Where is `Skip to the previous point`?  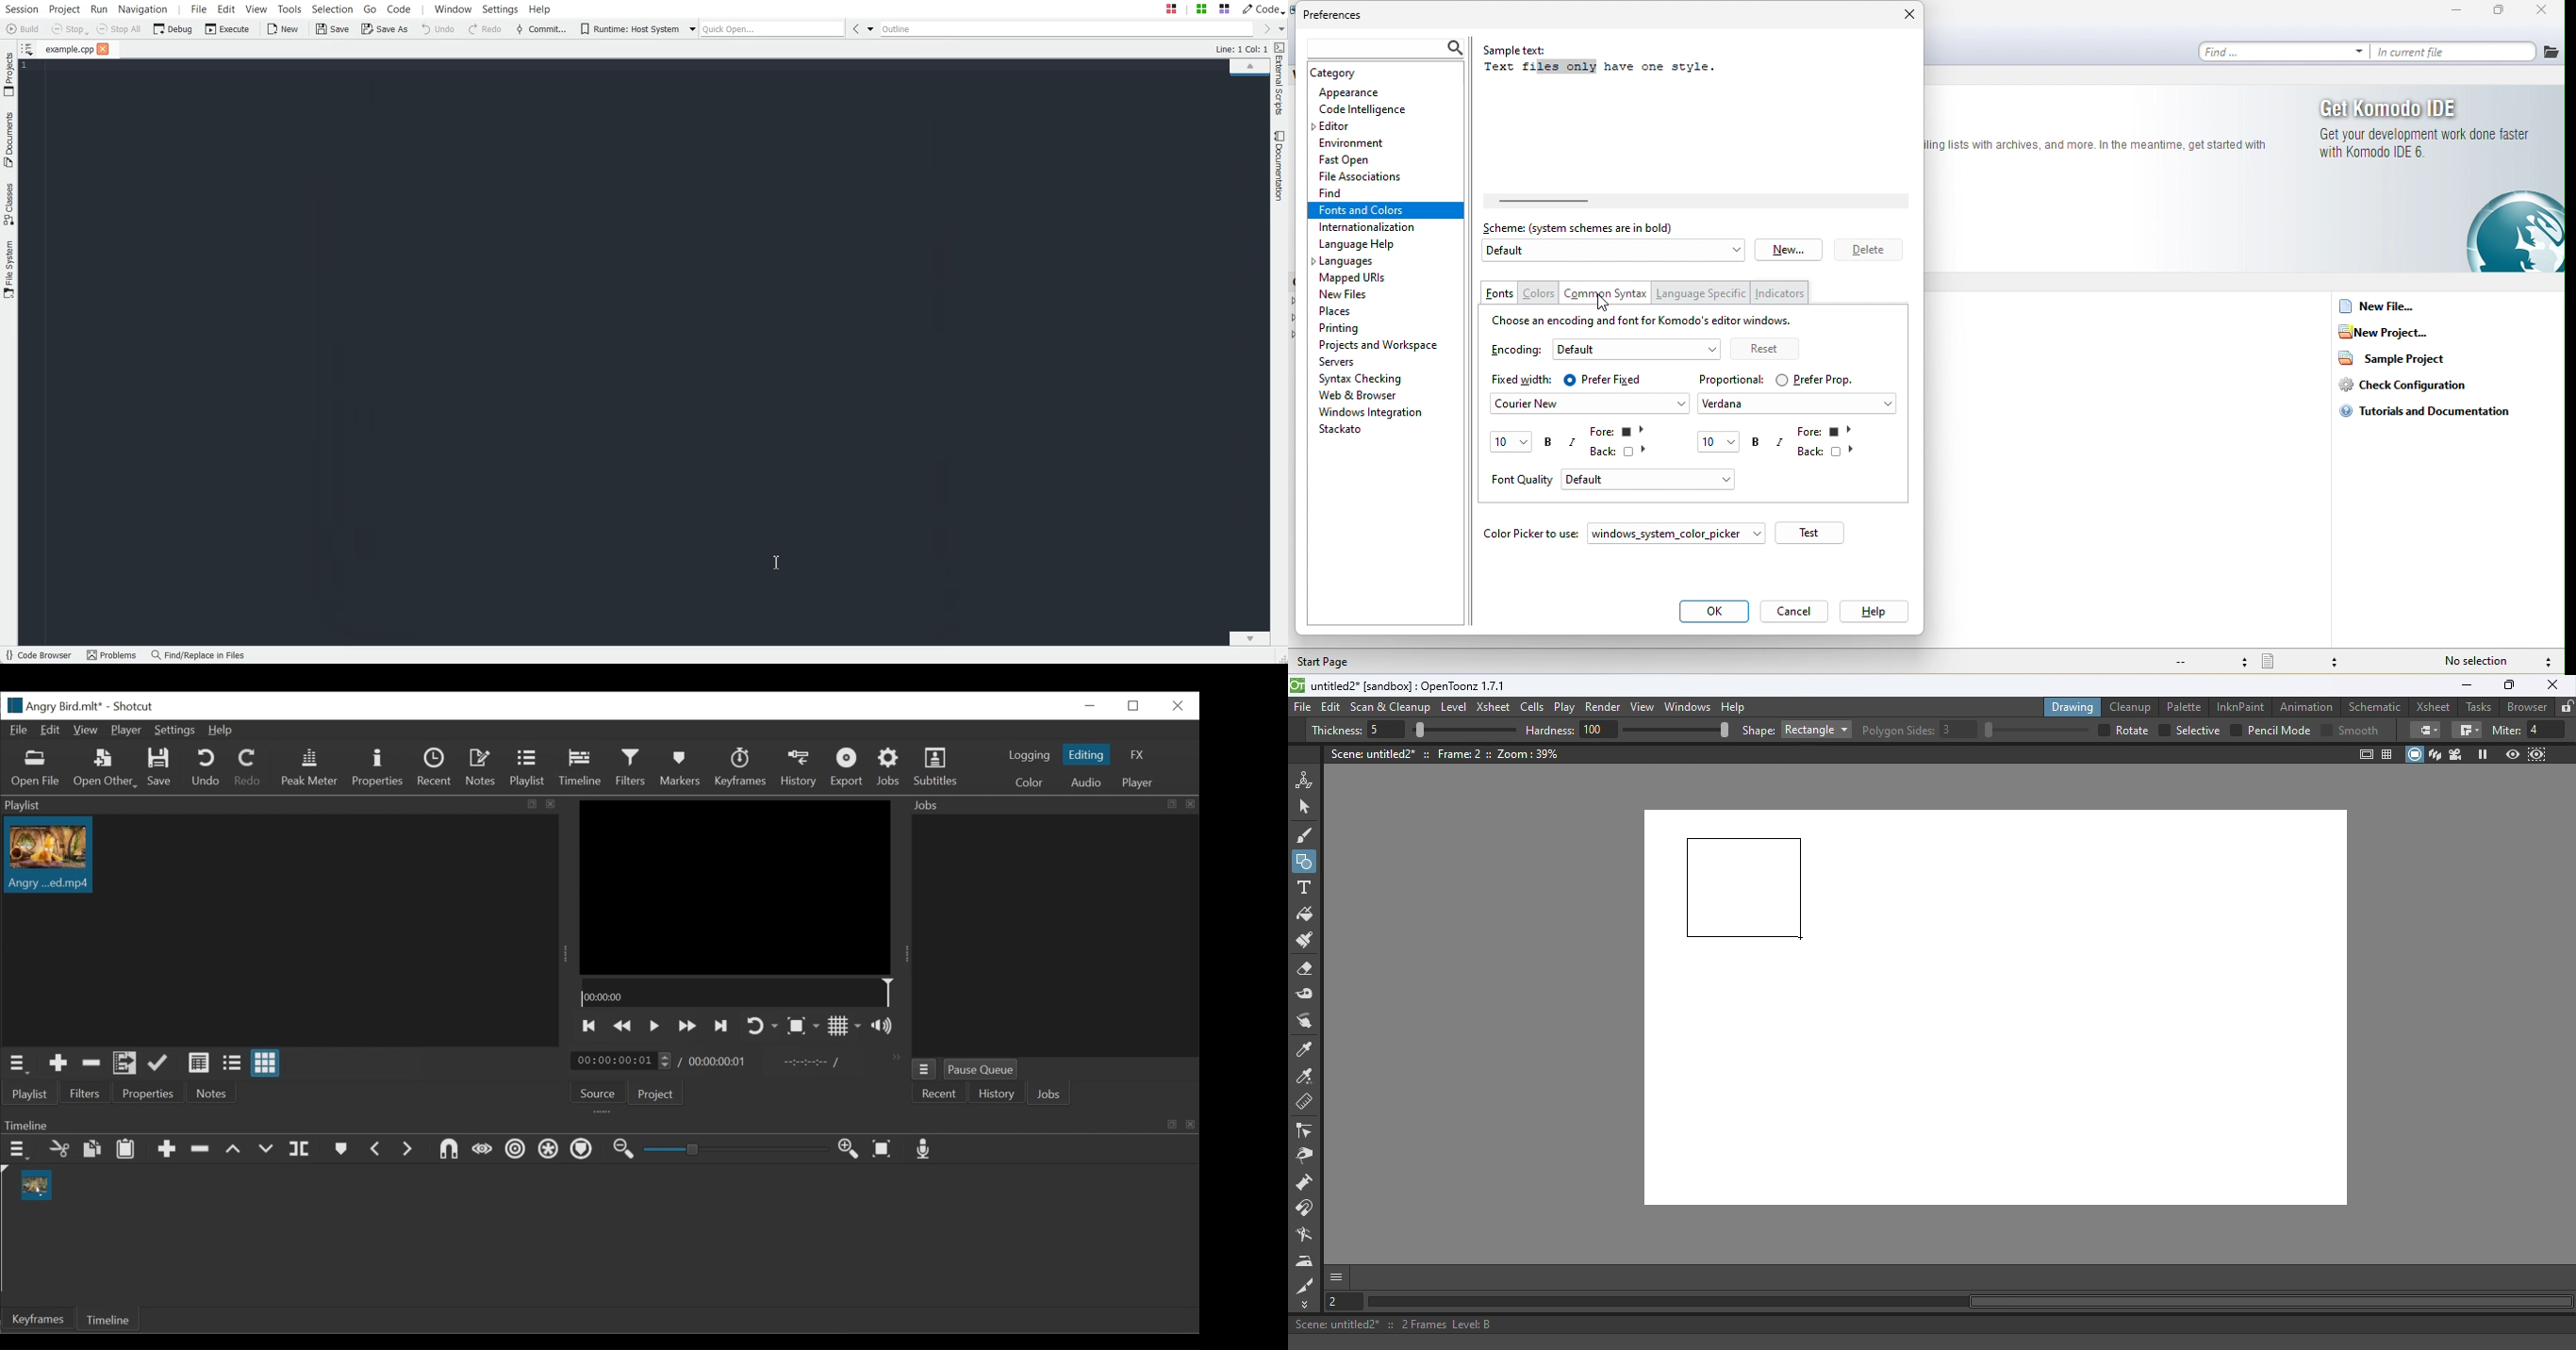 Skip to the previous point is located at coordinates (589, 1026).